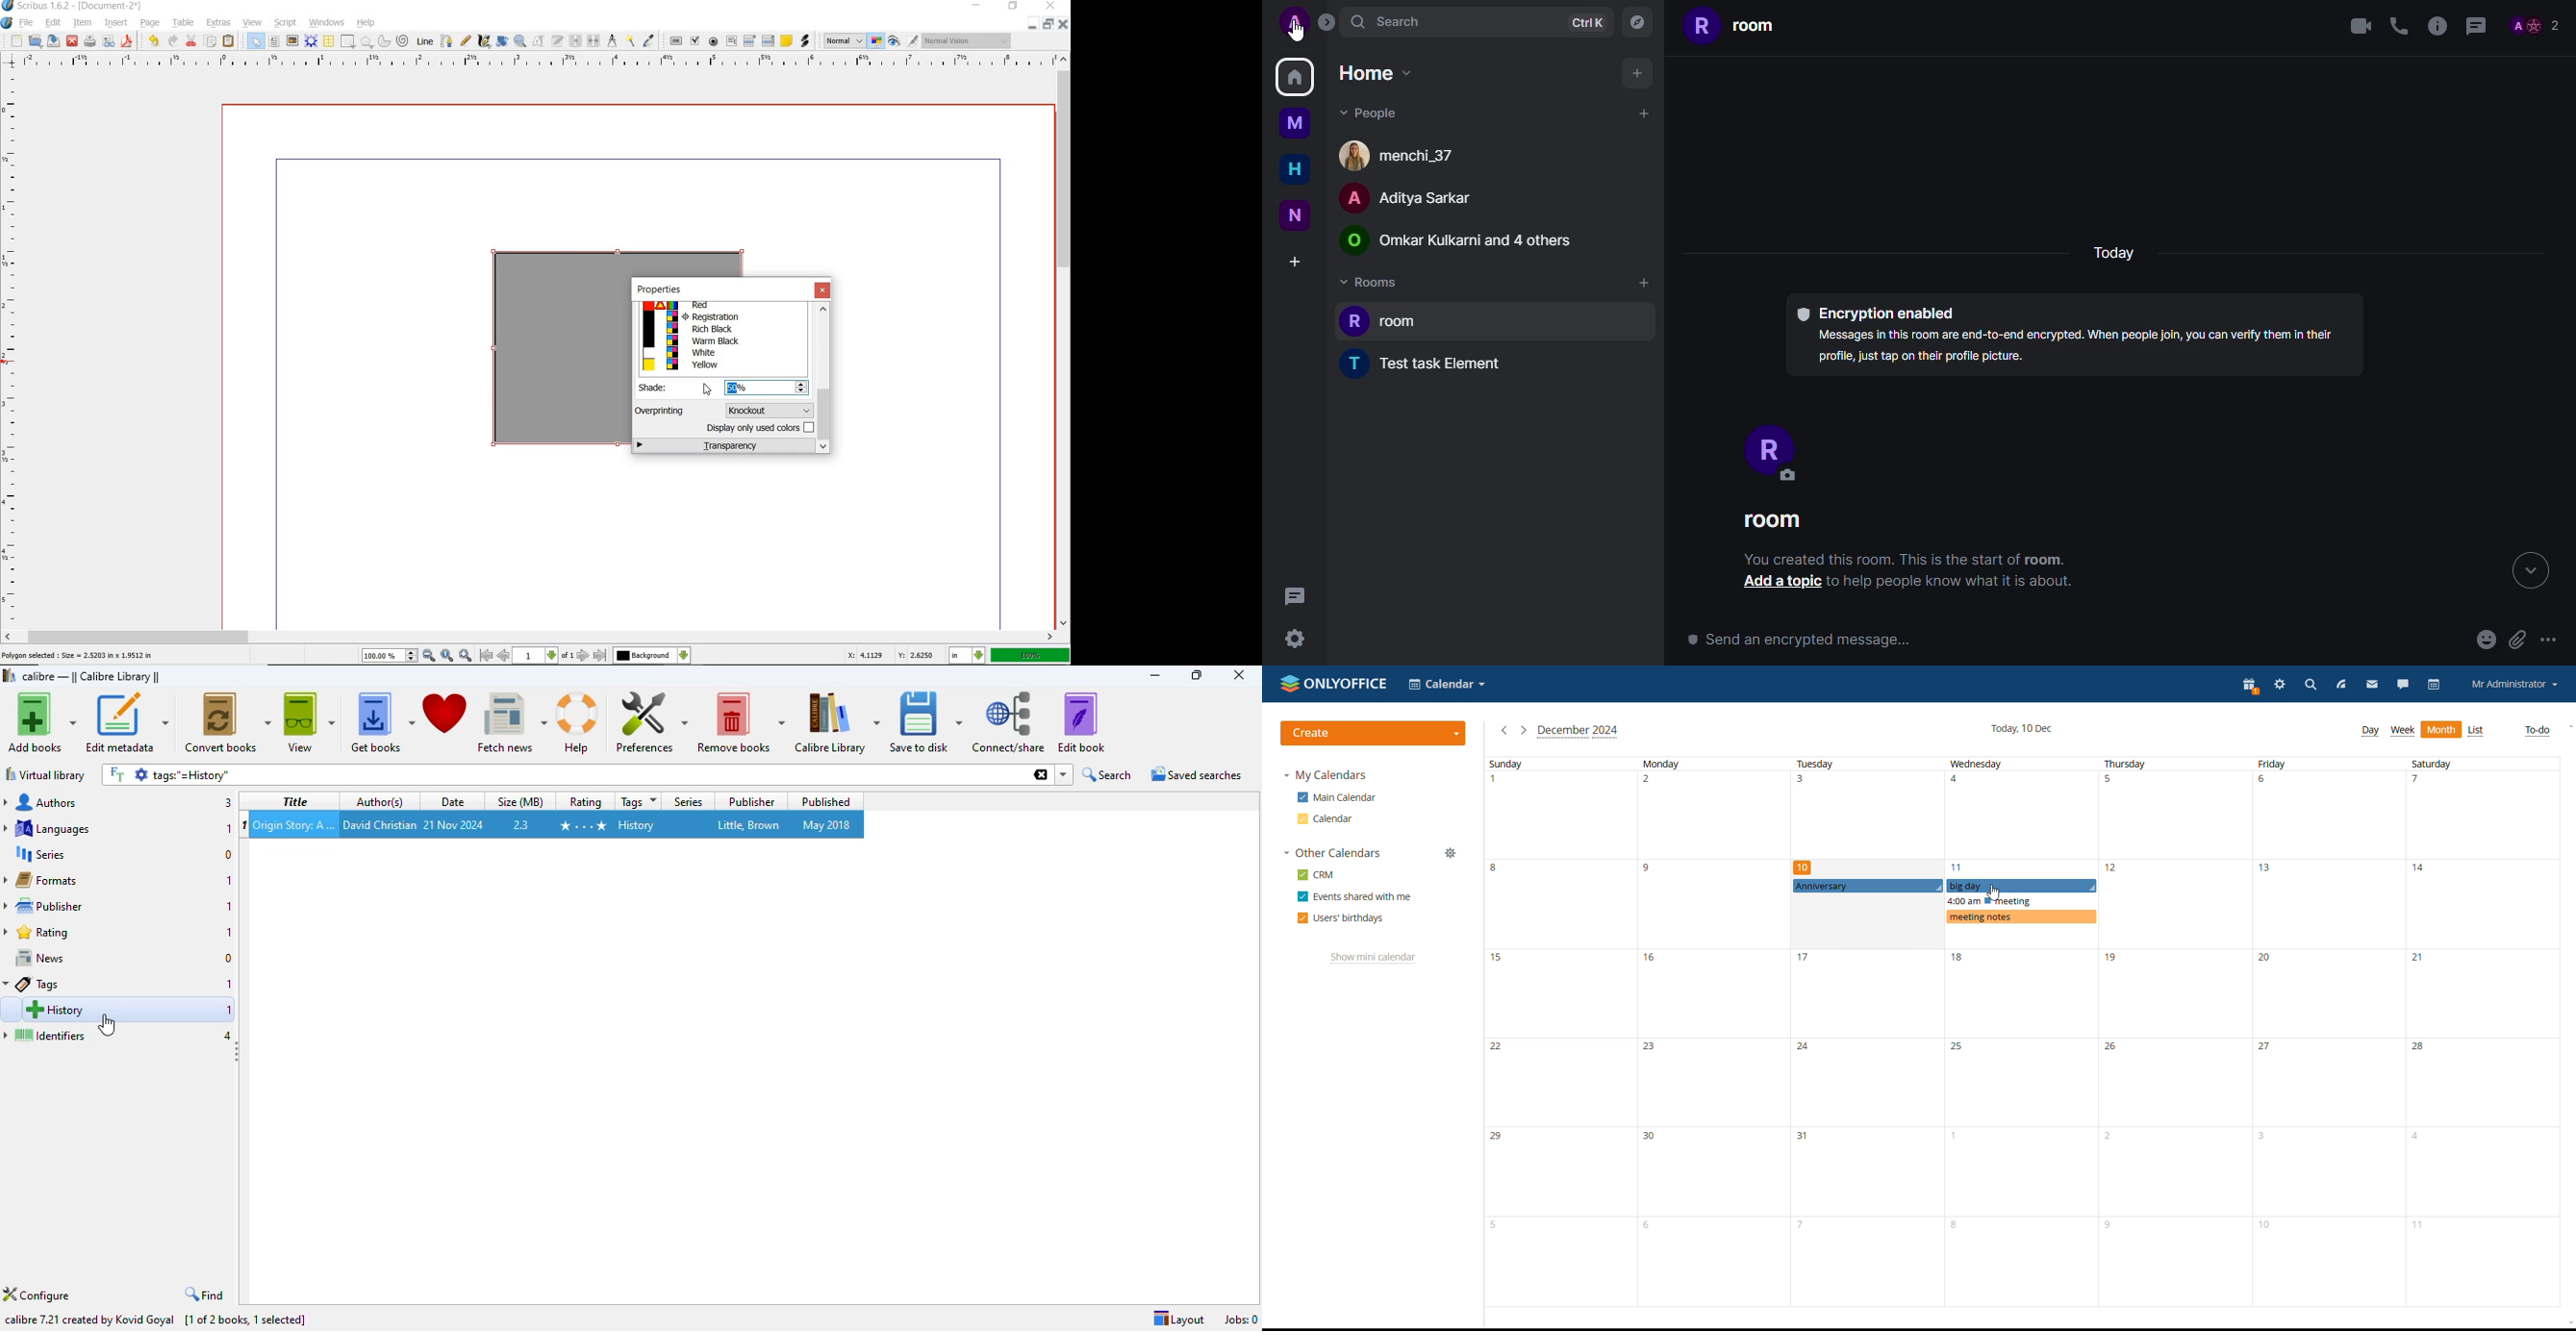 The height and width of the screenshot is (1344, 2576). I want to click on Warm Black, so click(722, 341).